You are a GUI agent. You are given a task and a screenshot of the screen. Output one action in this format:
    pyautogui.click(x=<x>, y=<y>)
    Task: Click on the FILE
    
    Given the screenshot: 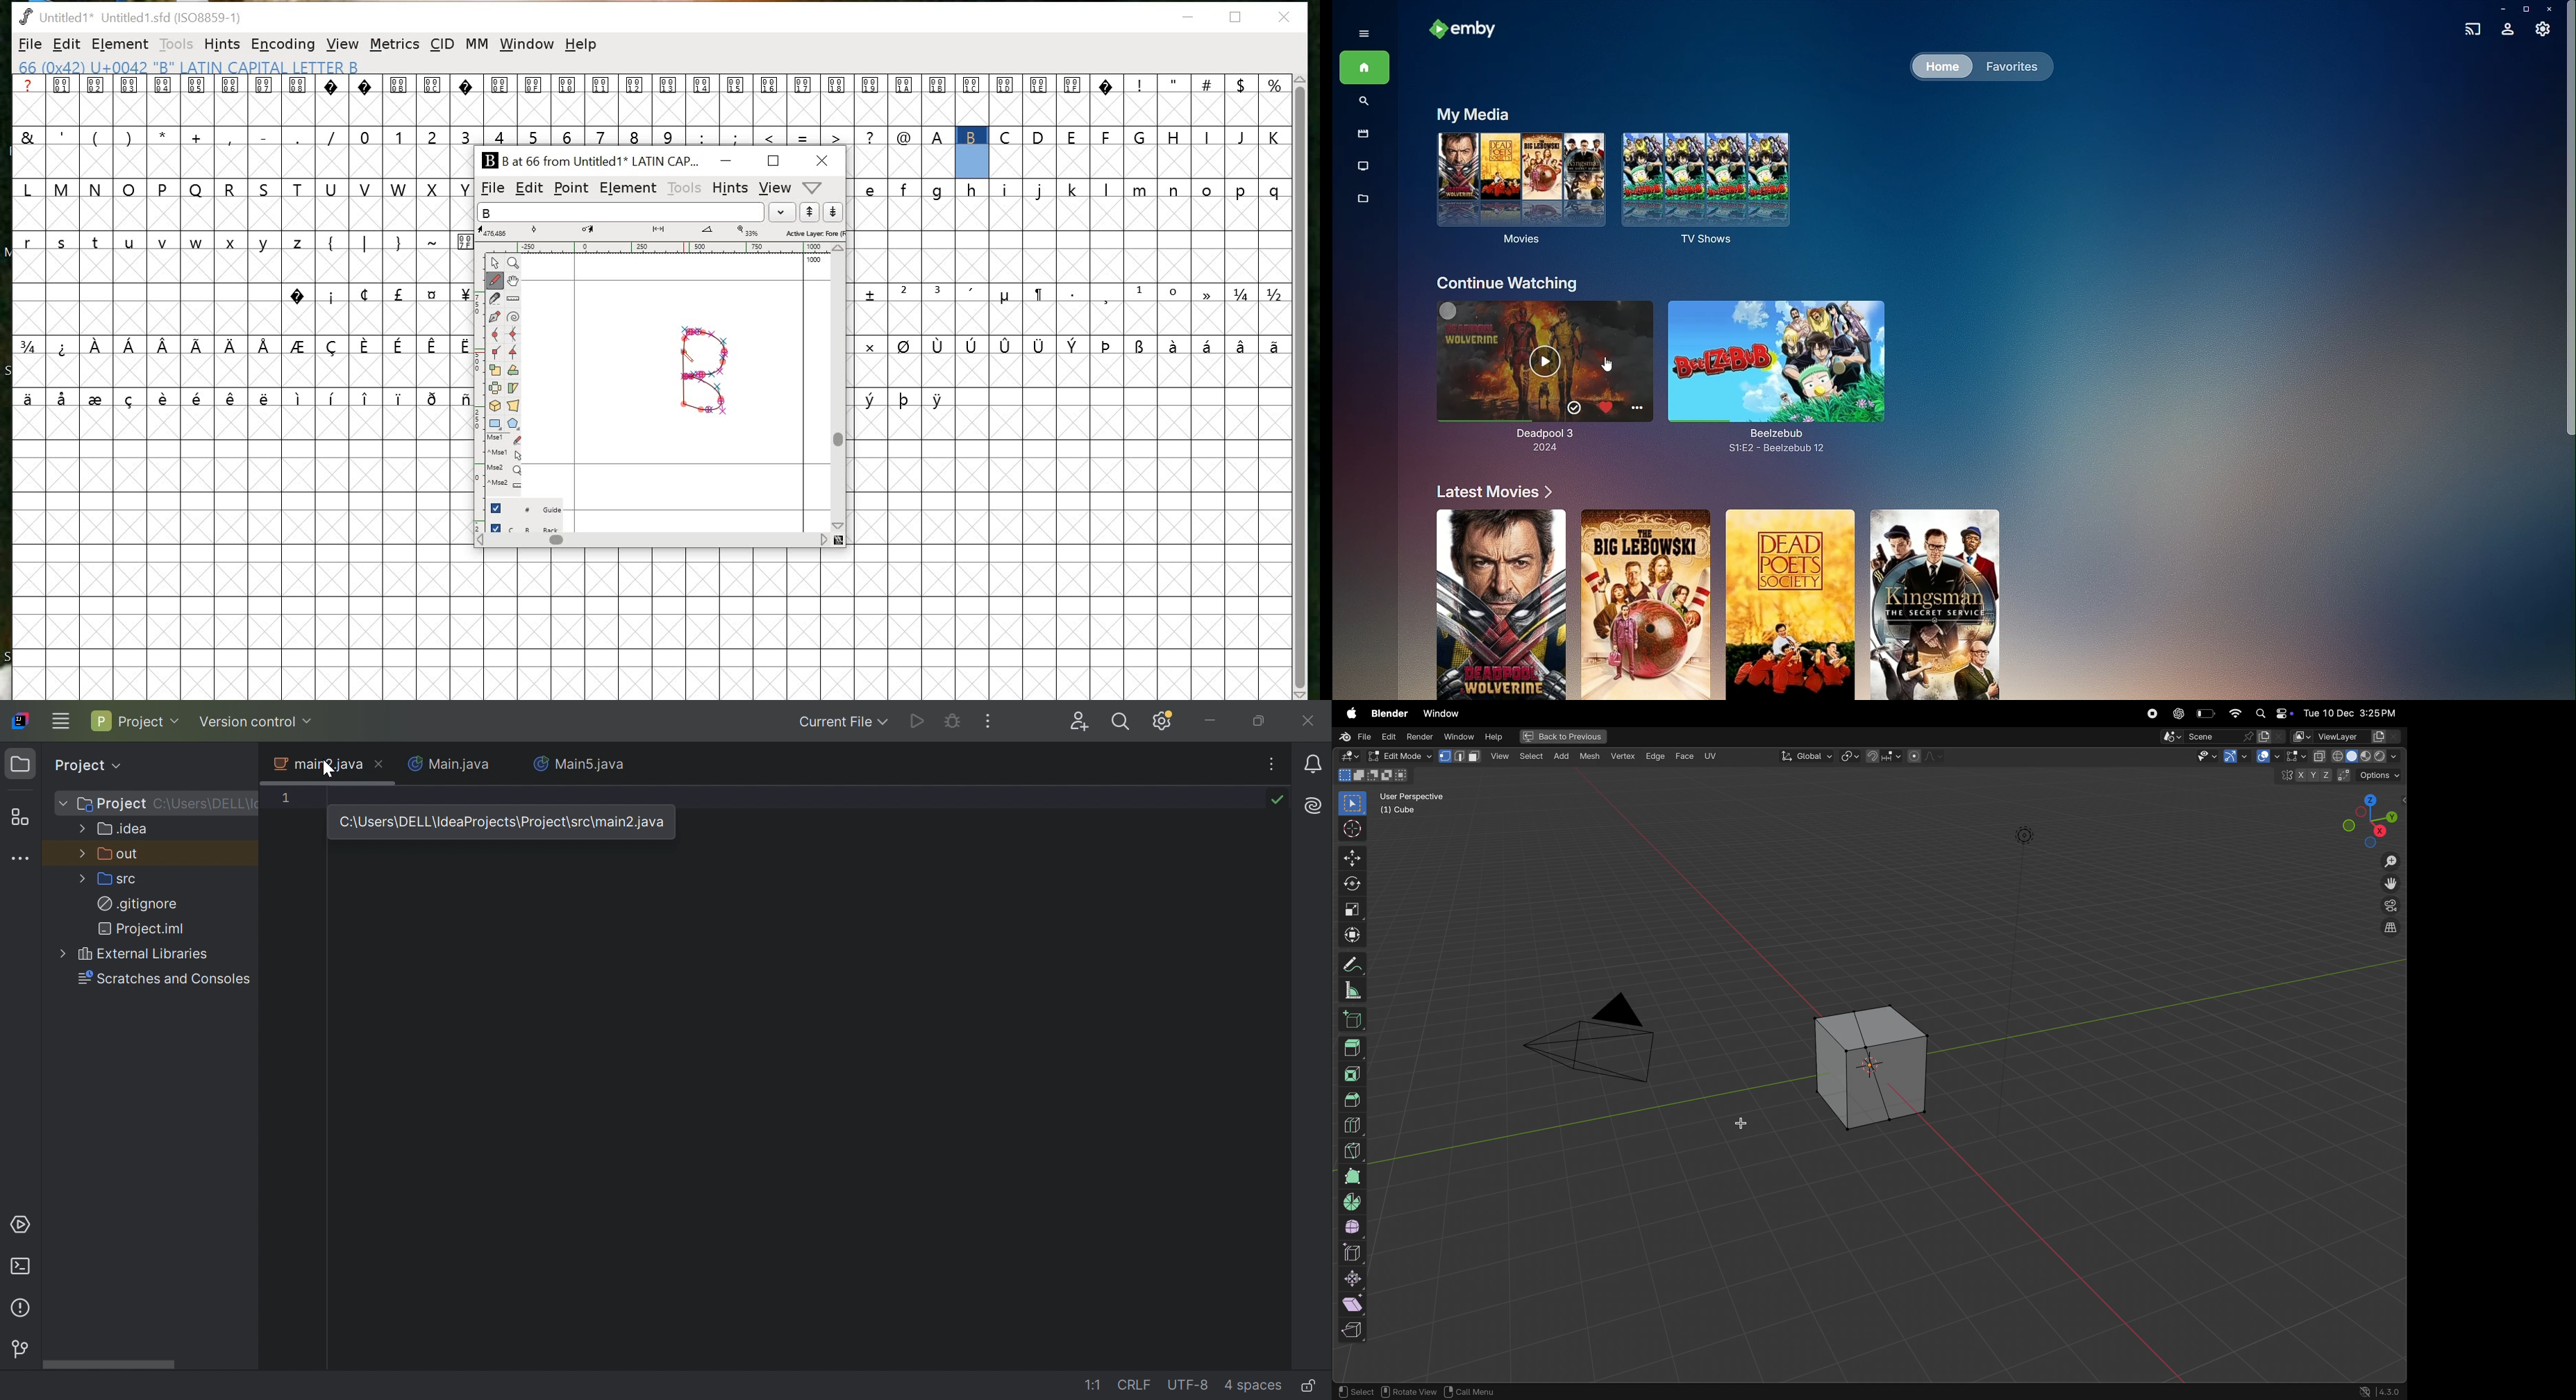 What is the action you would take?
    pyautogui.click(x=29, y=45)
    